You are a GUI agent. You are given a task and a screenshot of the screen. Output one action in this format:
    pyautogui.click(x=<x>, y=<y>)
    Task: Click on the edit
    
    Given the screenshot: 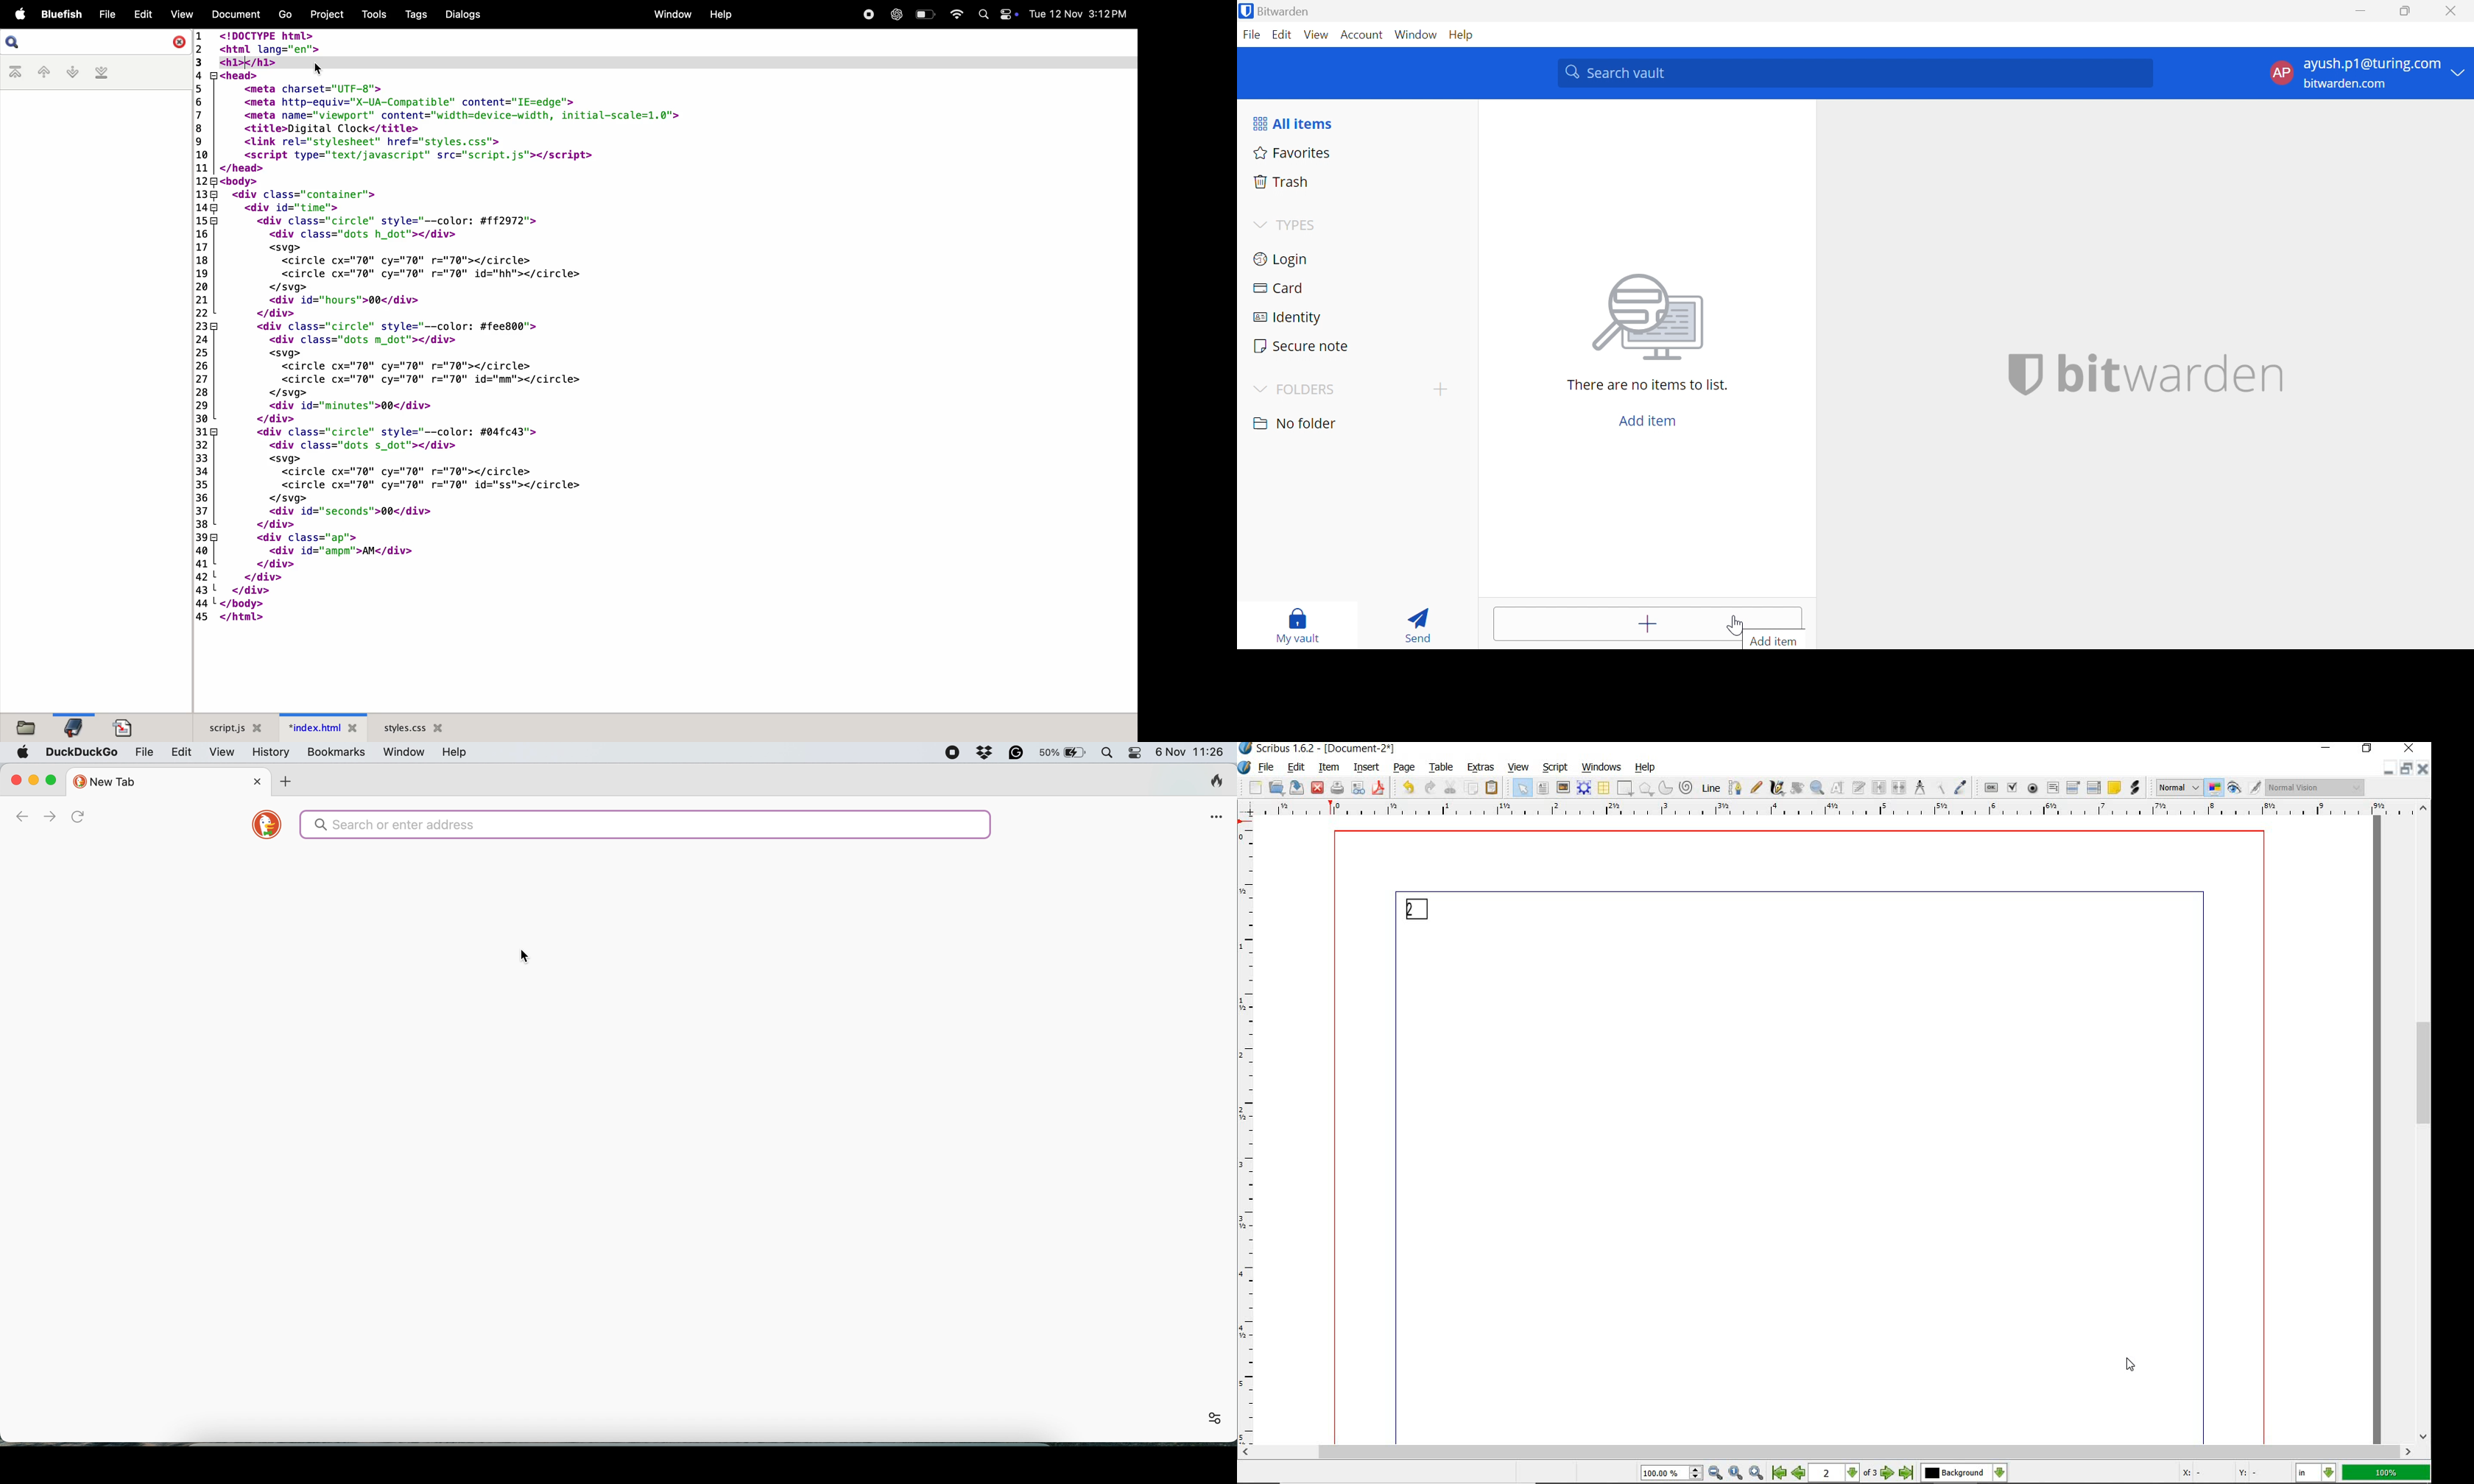 What is the action you would take?
    pyautogui.click(x=142, y=13)
    